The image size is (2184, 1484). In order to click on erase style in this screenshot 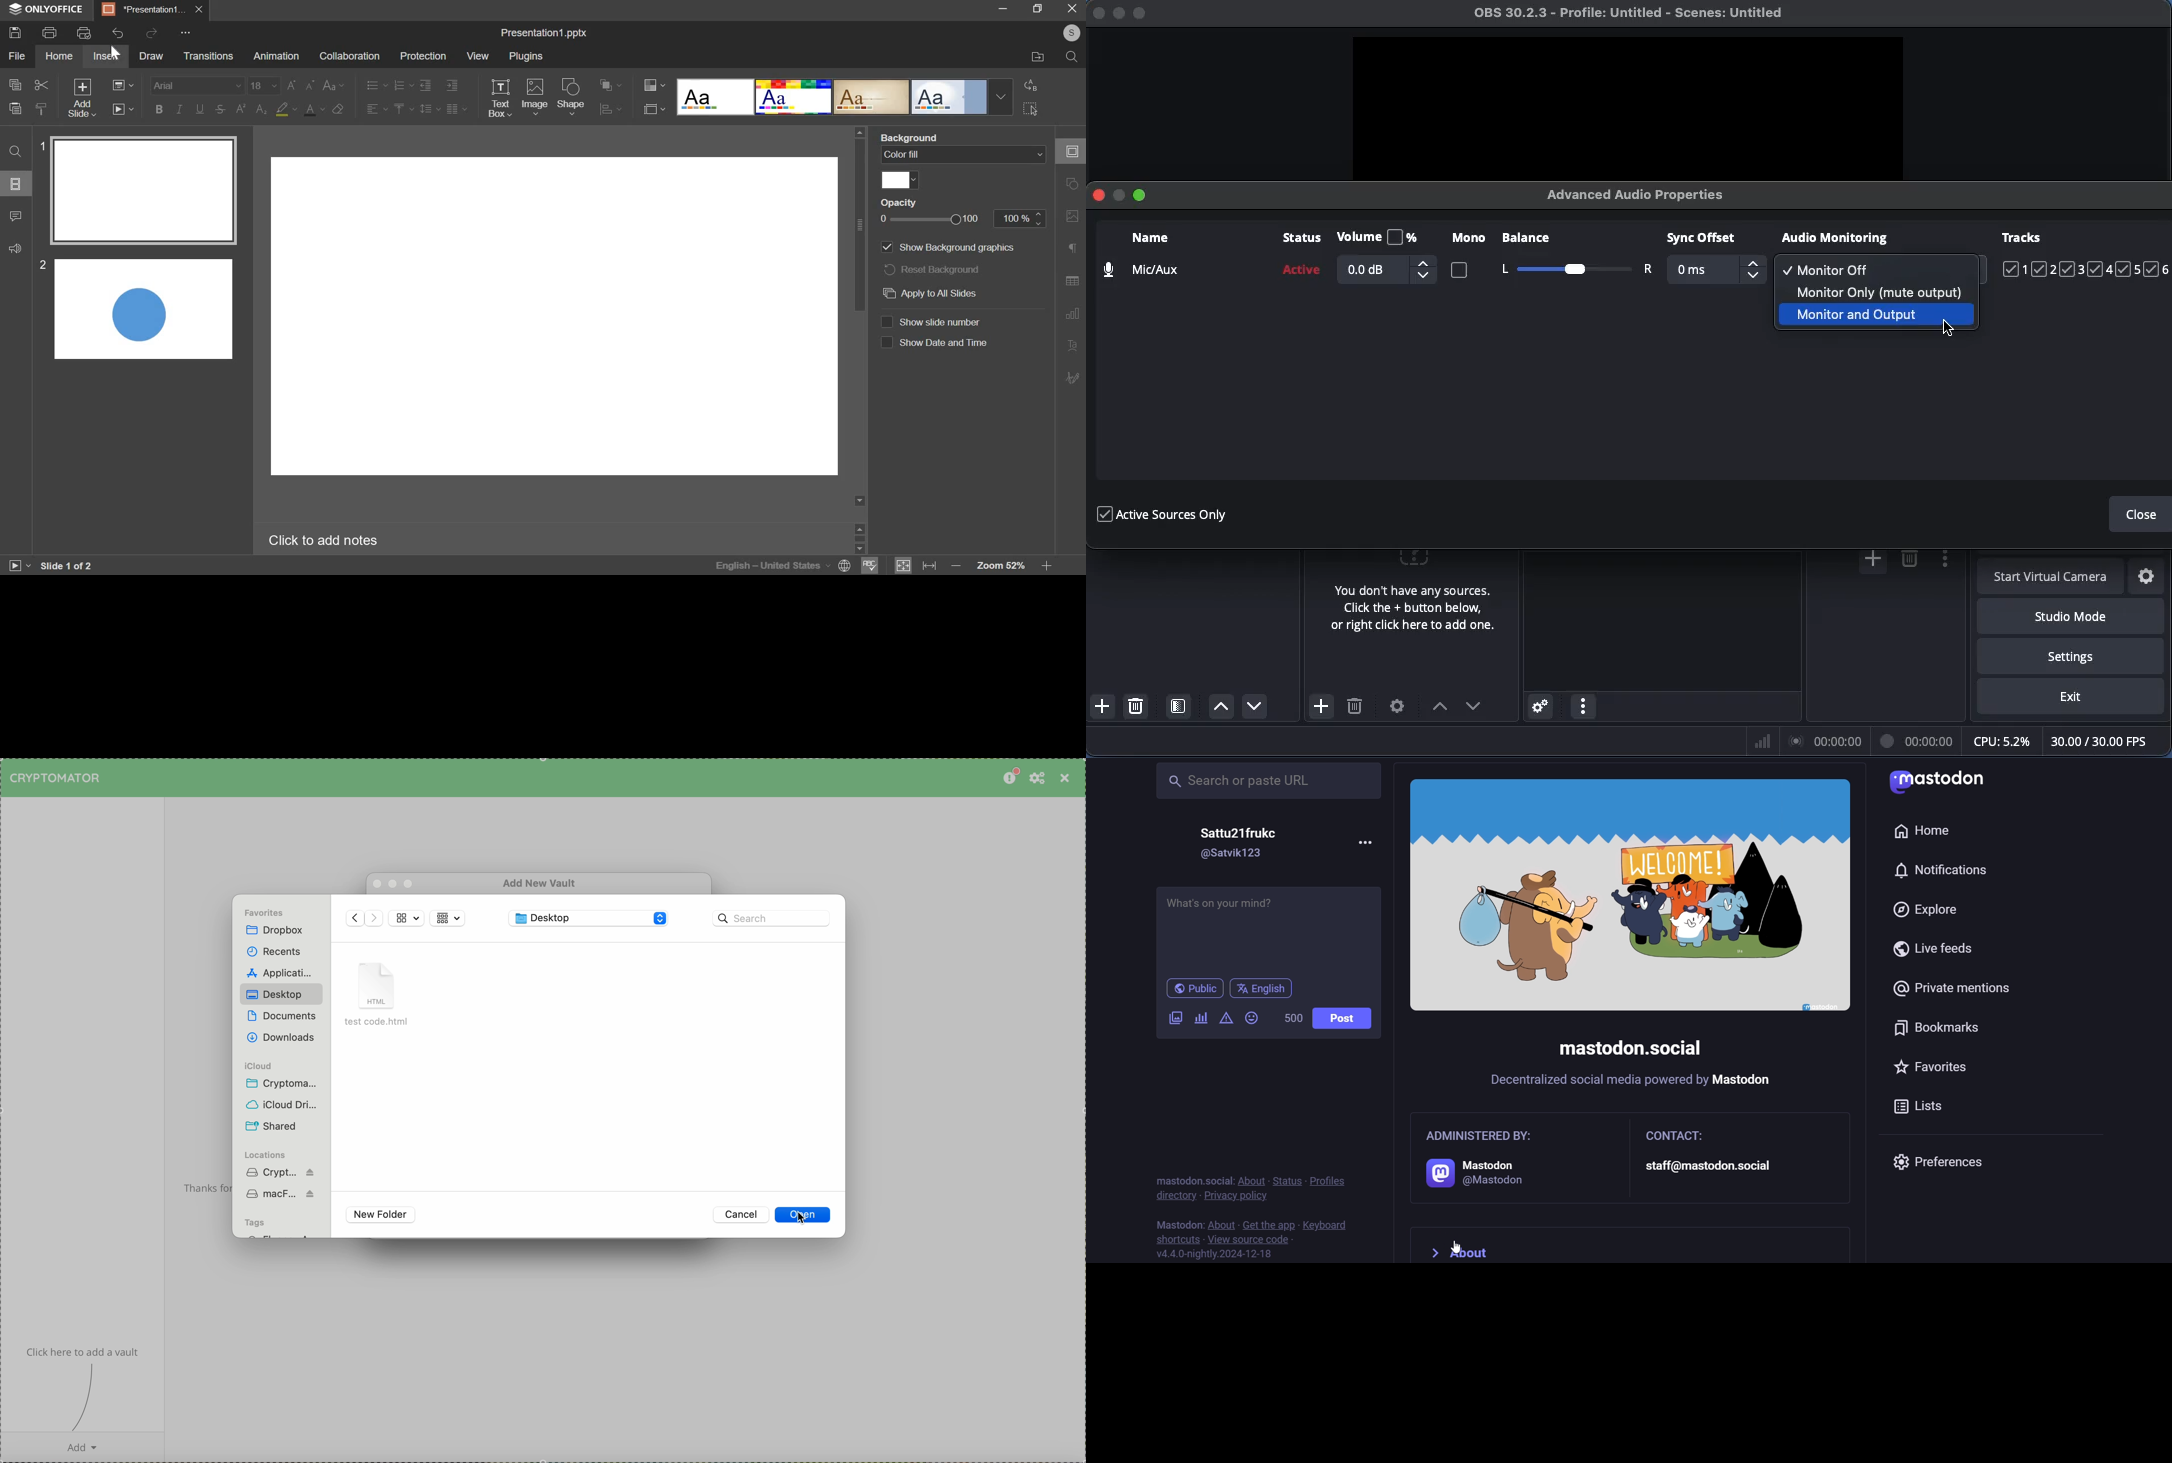, I will do `click(338, 110)`.